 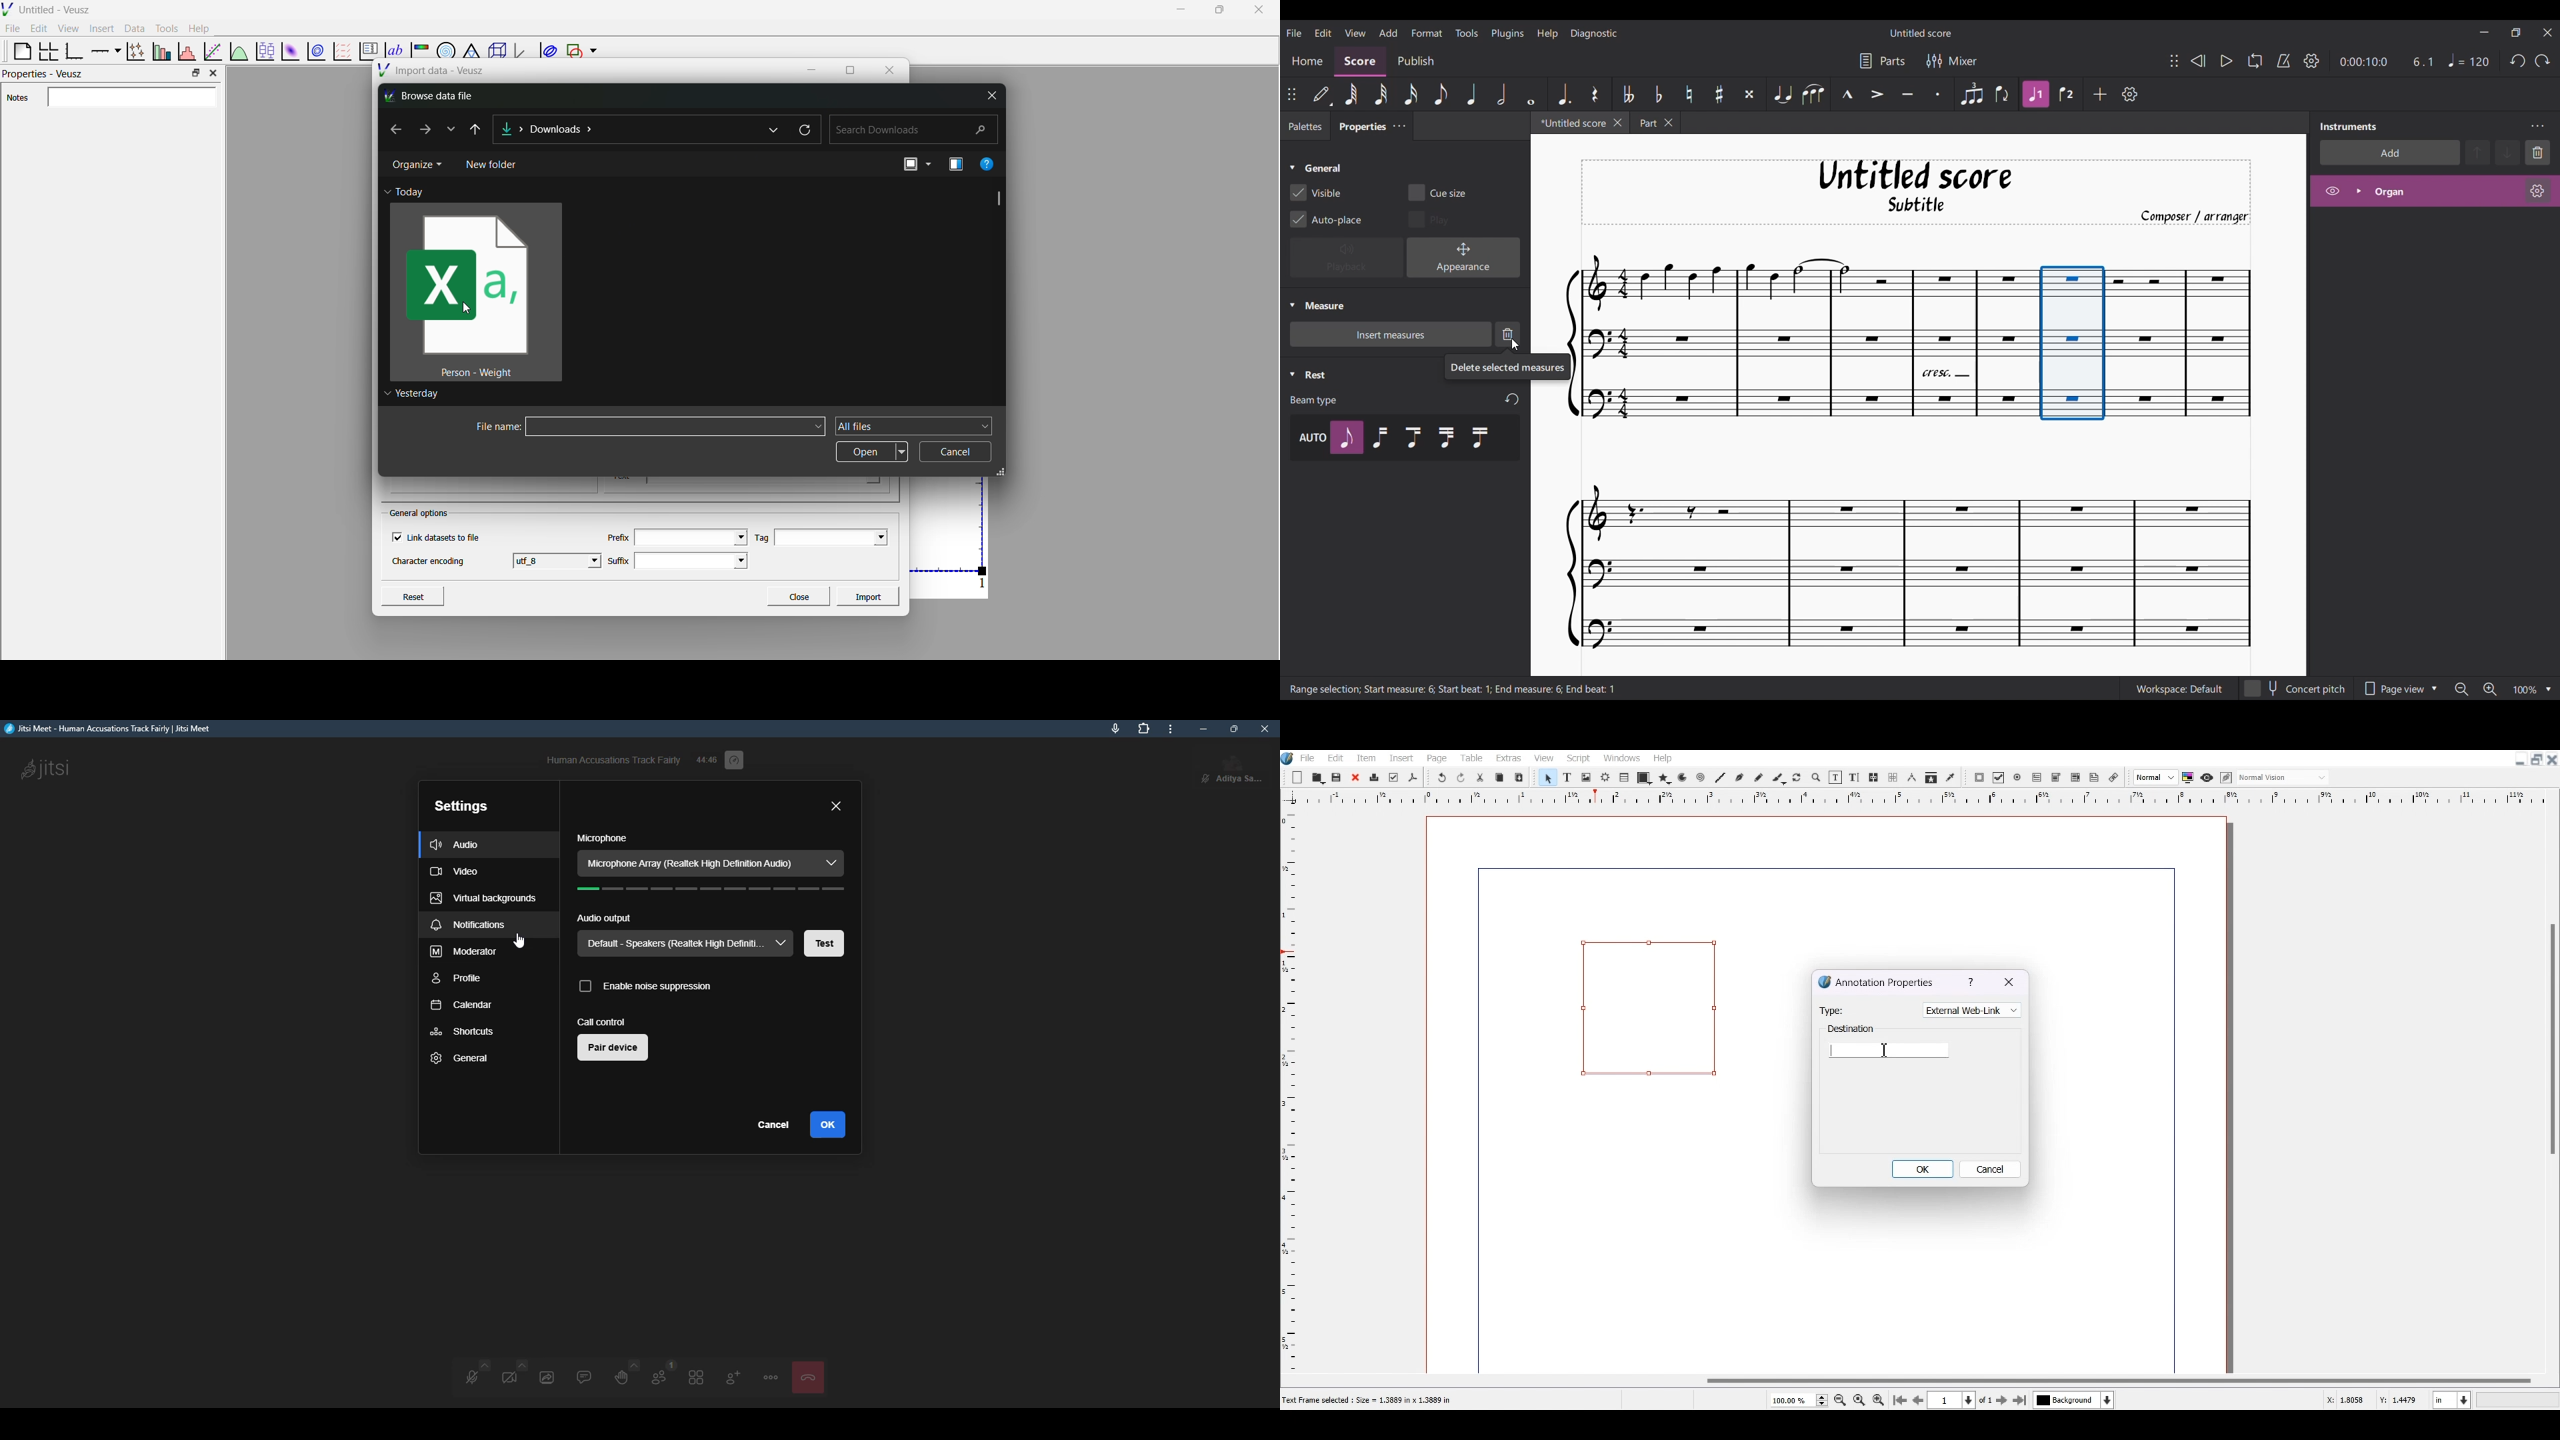 I want to click on help, so click(x=199, y=27).